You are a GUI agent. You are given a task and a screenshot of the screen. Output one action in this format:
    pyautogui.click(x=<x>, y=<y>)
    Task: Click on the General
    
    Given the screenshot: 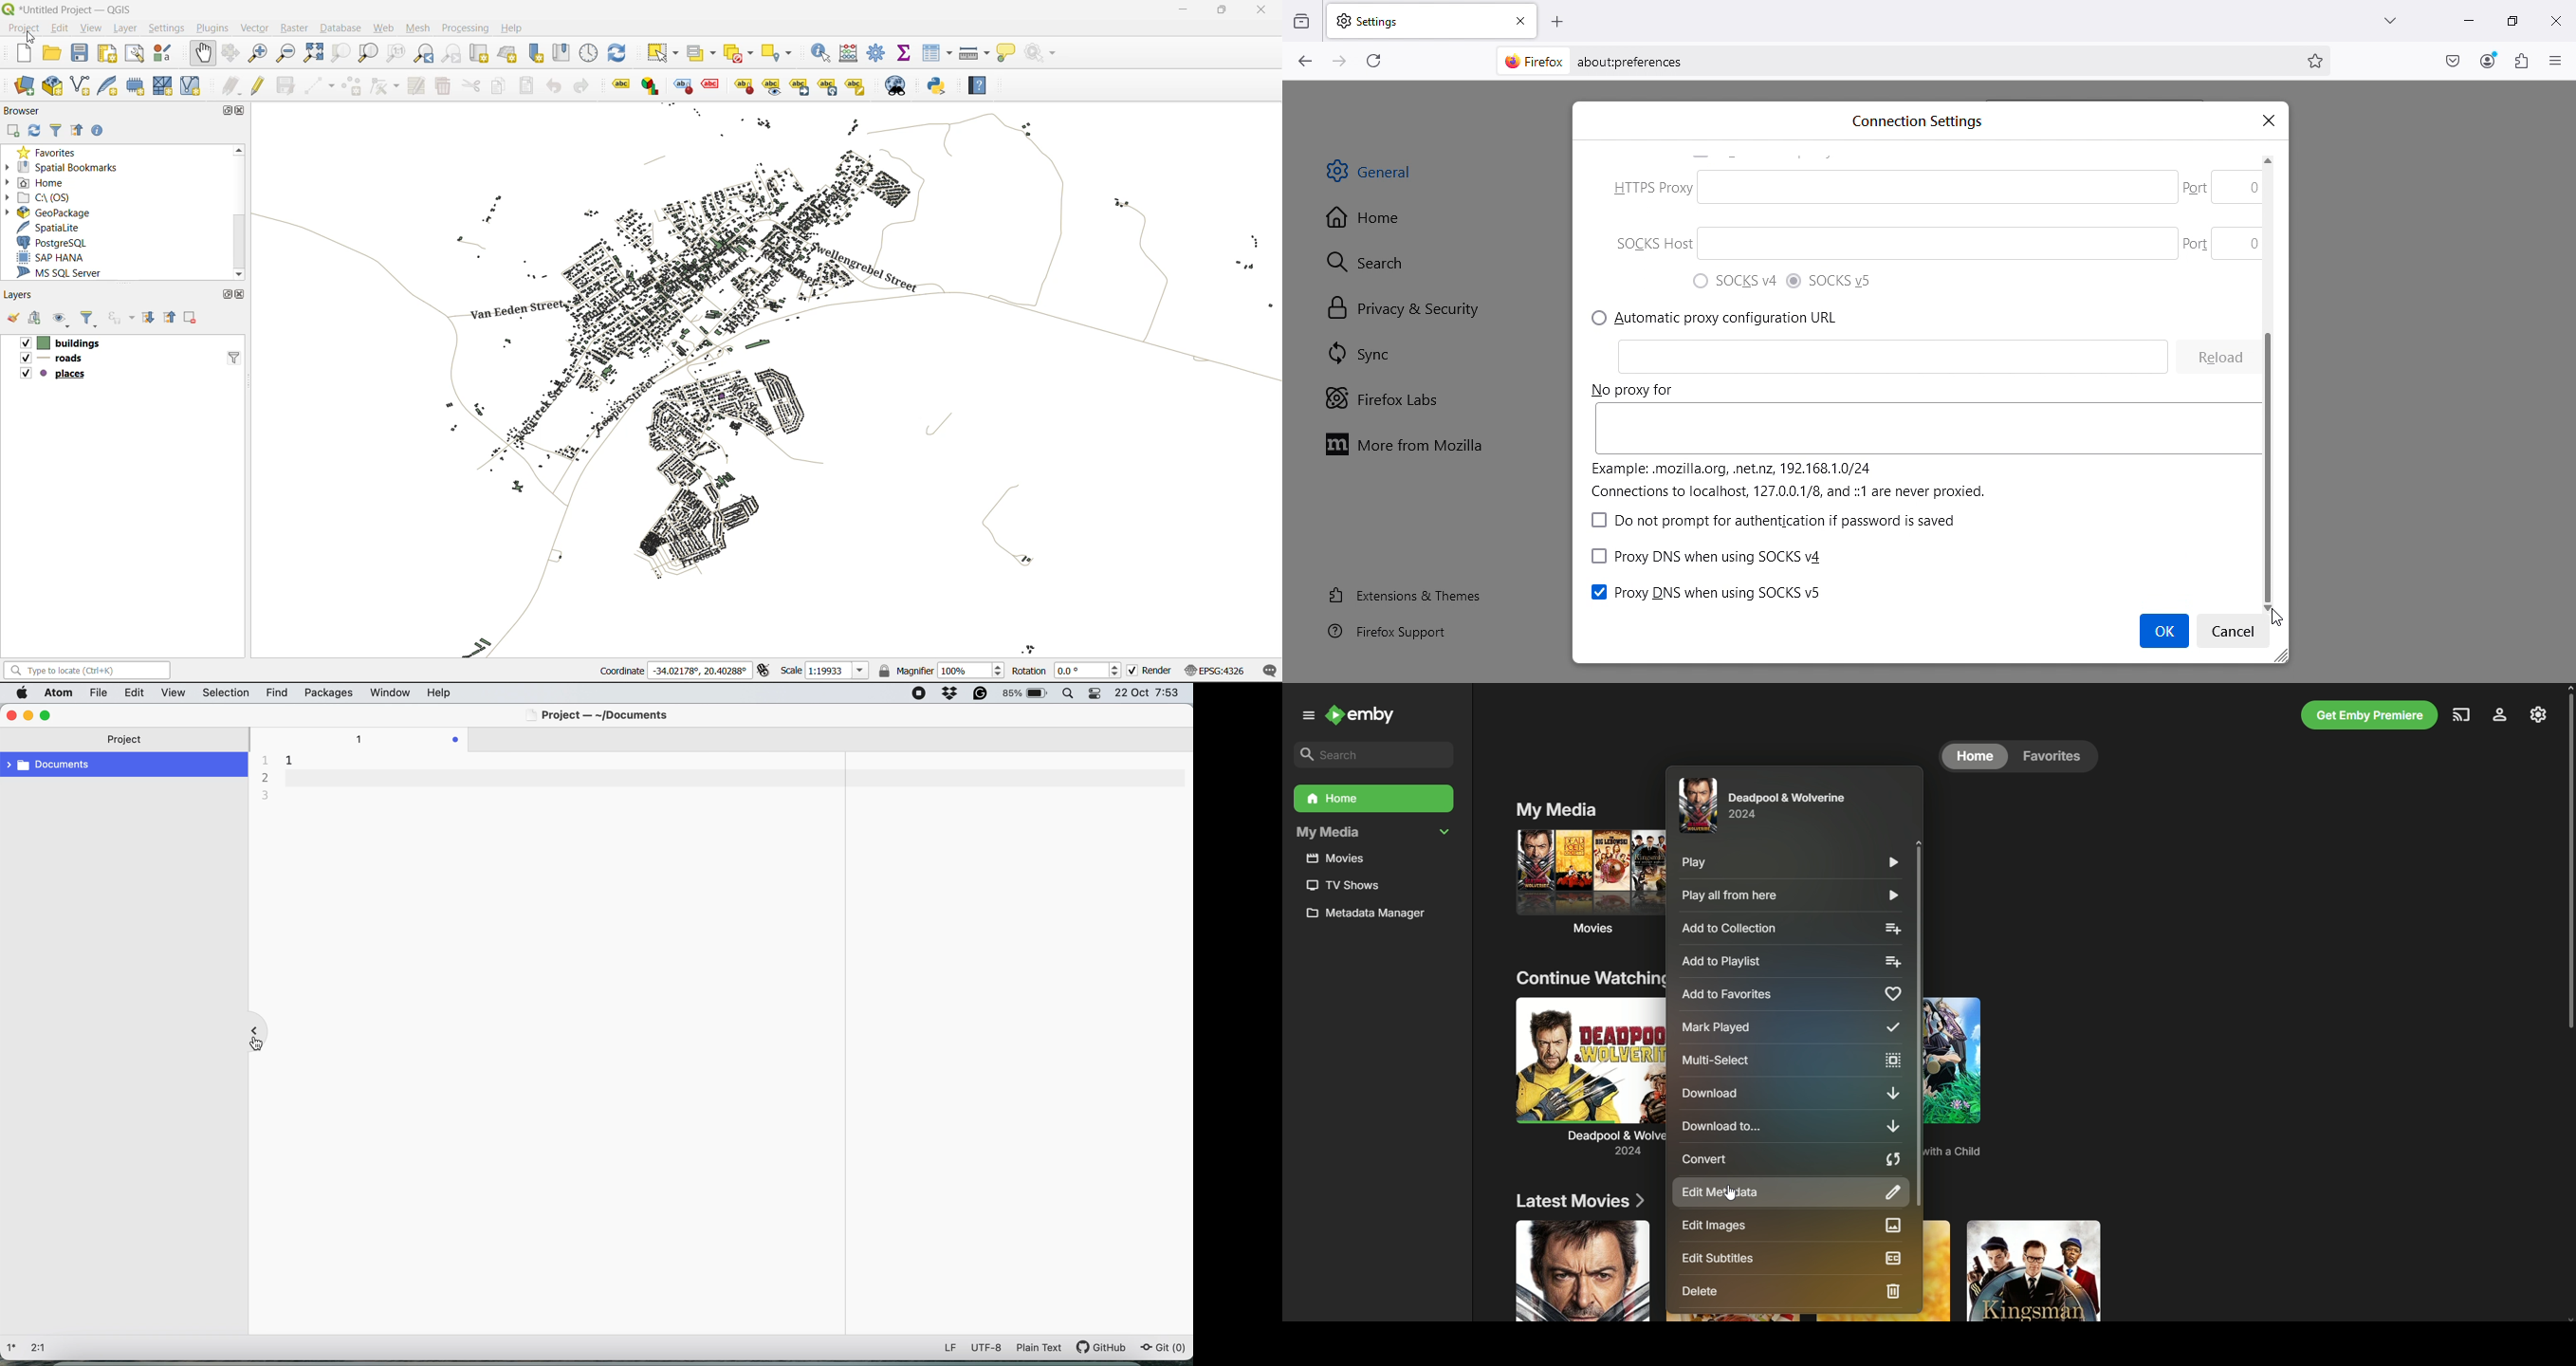 What is the action you would take?
    pyautogui.click(x=1375, y=170)
    